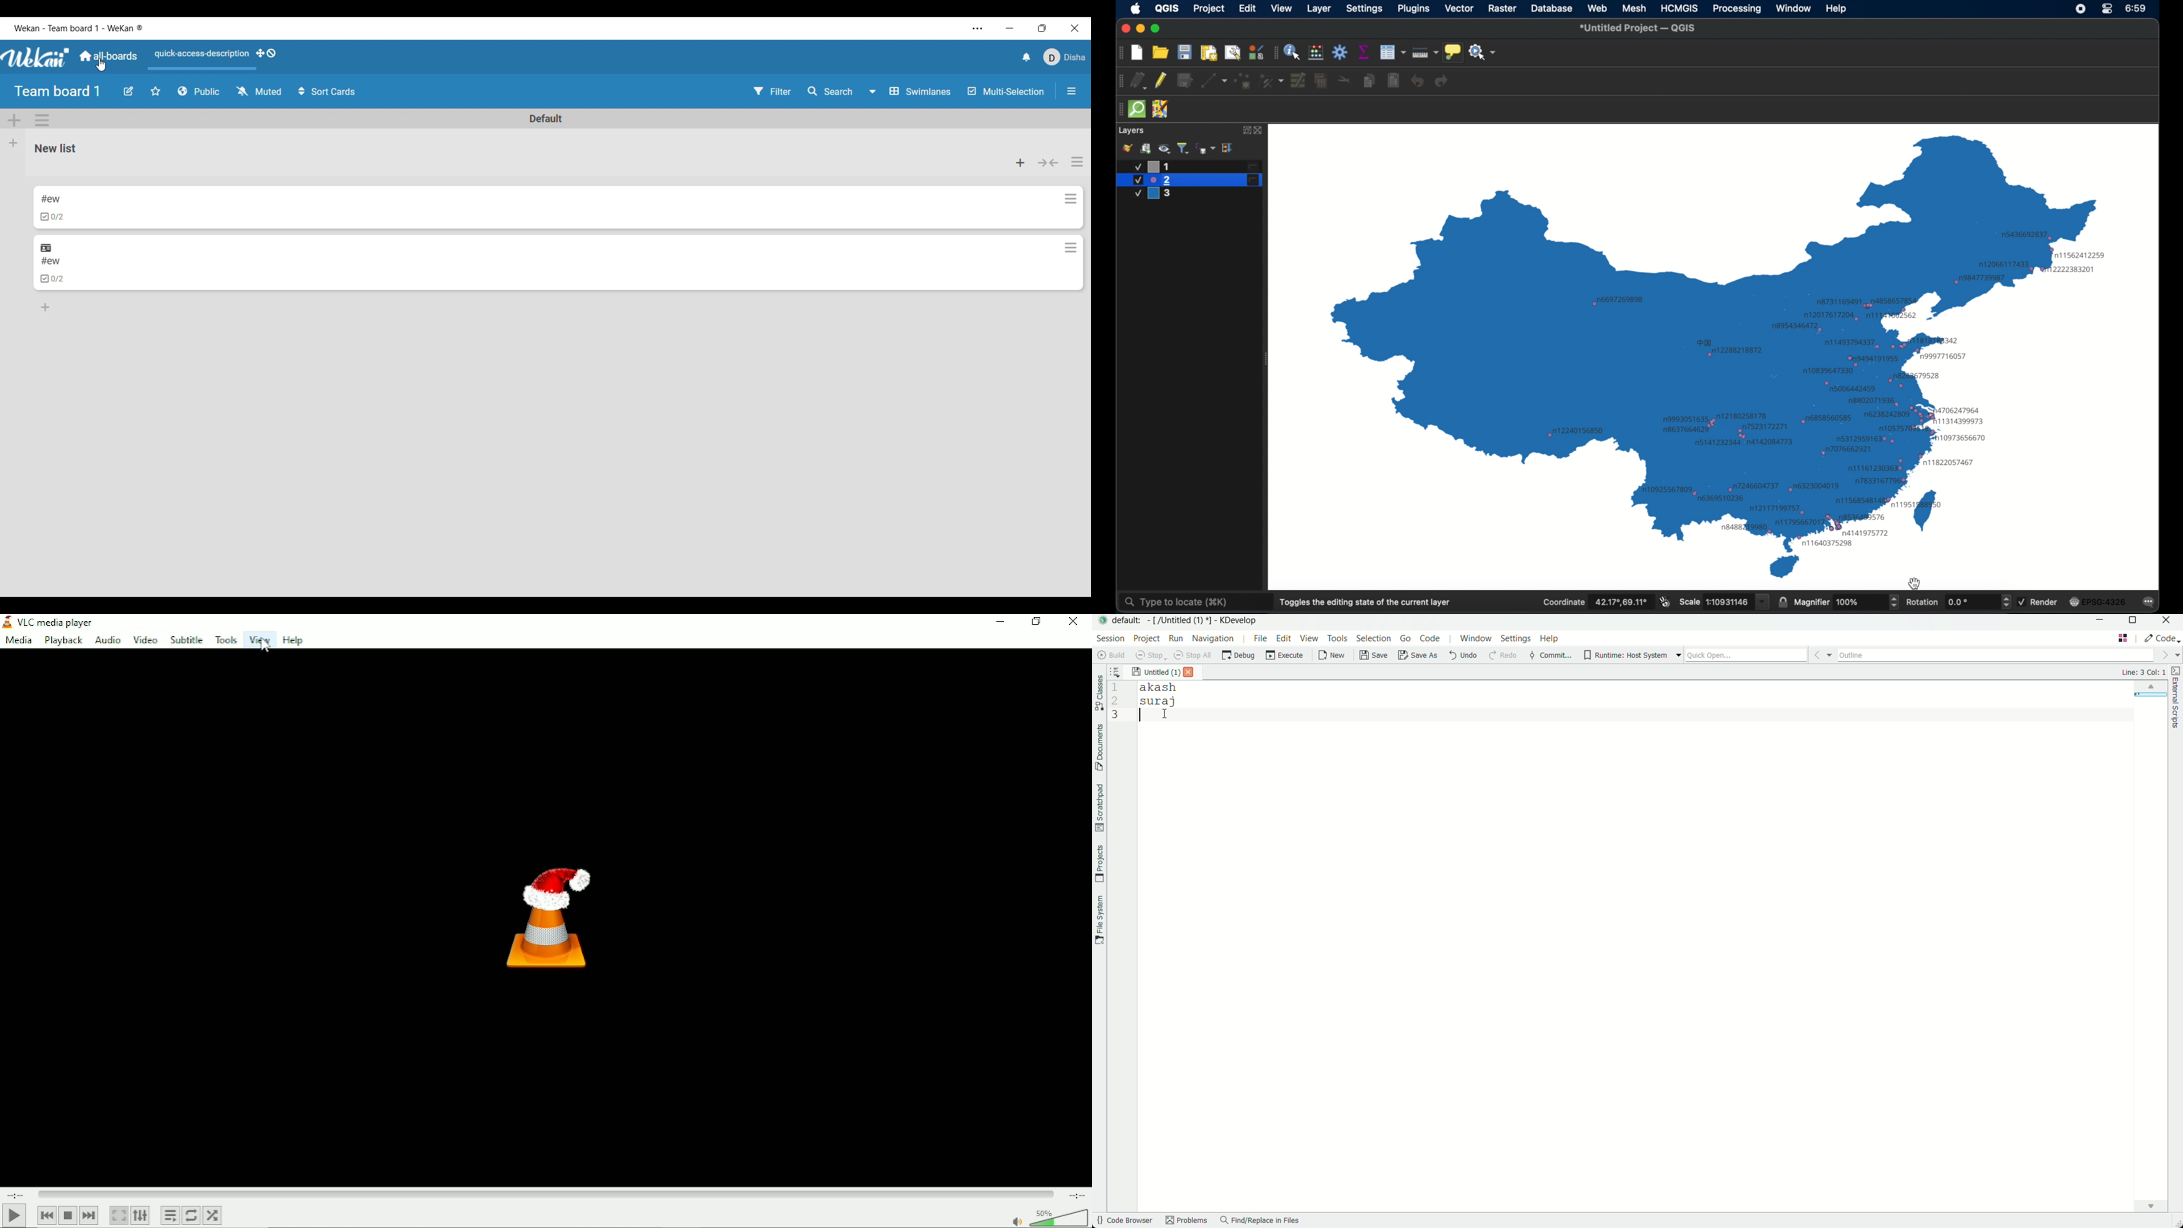 Image resolution: width=2184 pixels, height=1232 pixels. Describe the element at coordinates (1376, 640) in the screenshot. I see `selection menu` at that location.